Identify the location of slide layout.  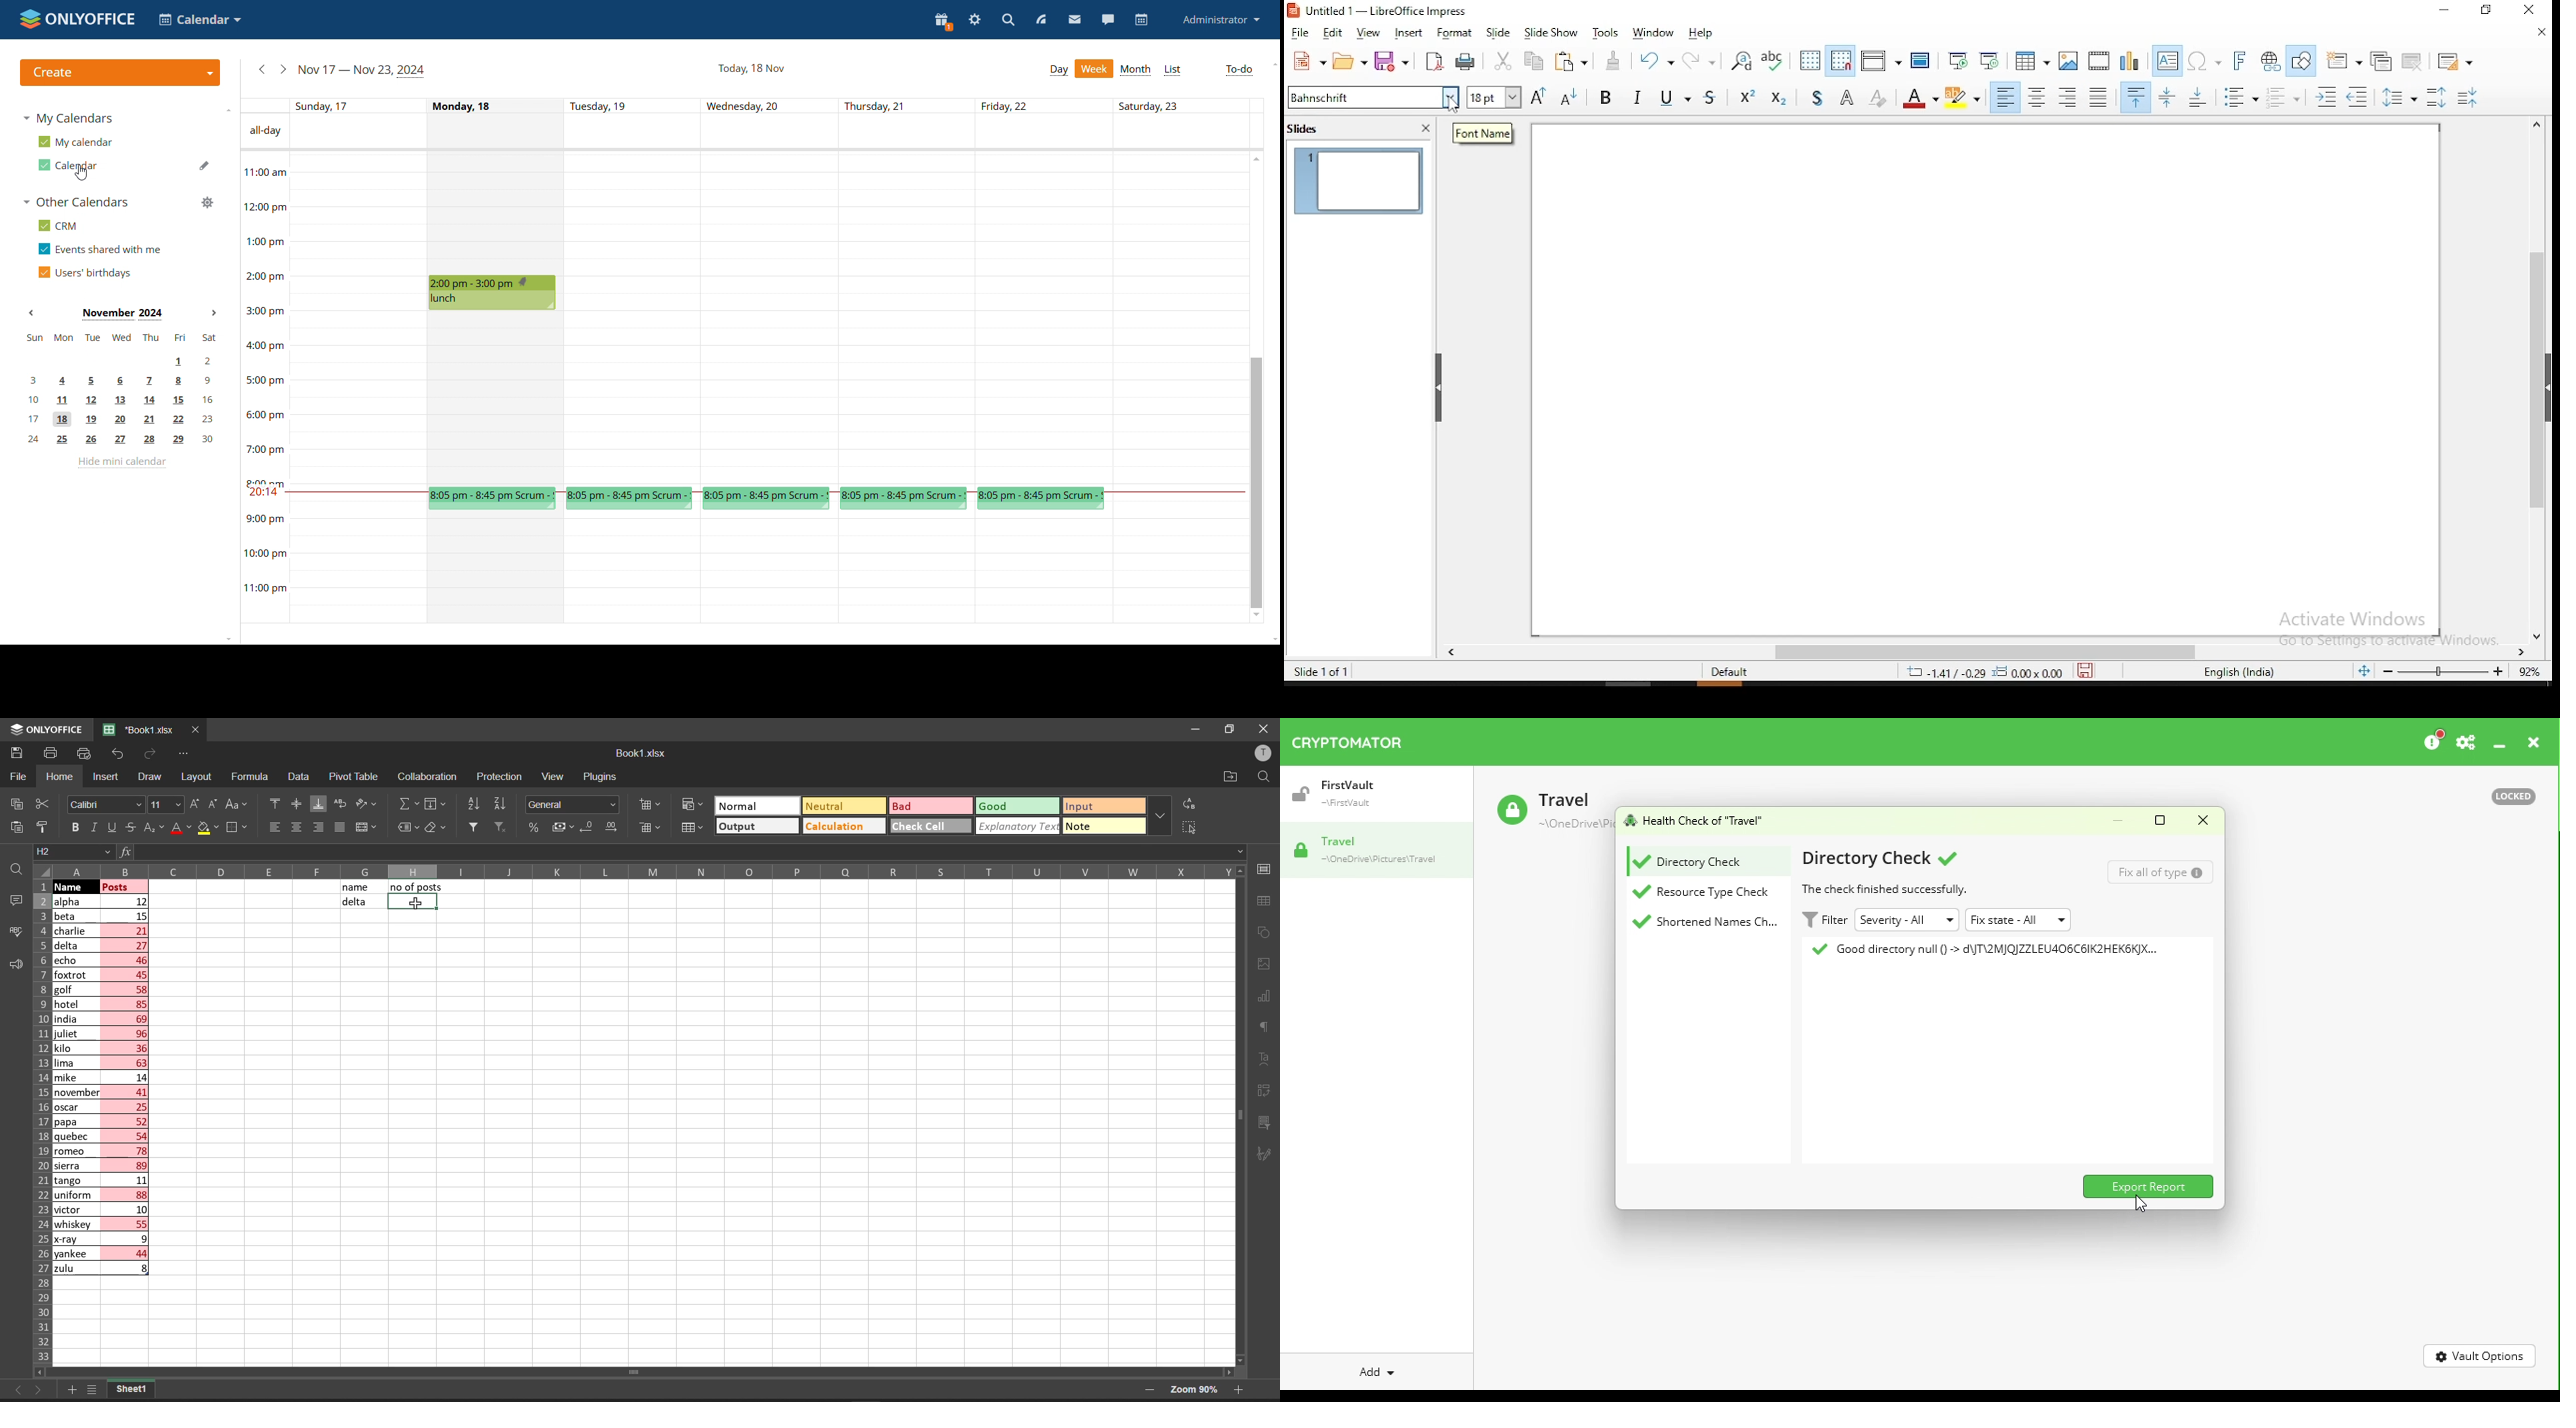
(2458, 57).